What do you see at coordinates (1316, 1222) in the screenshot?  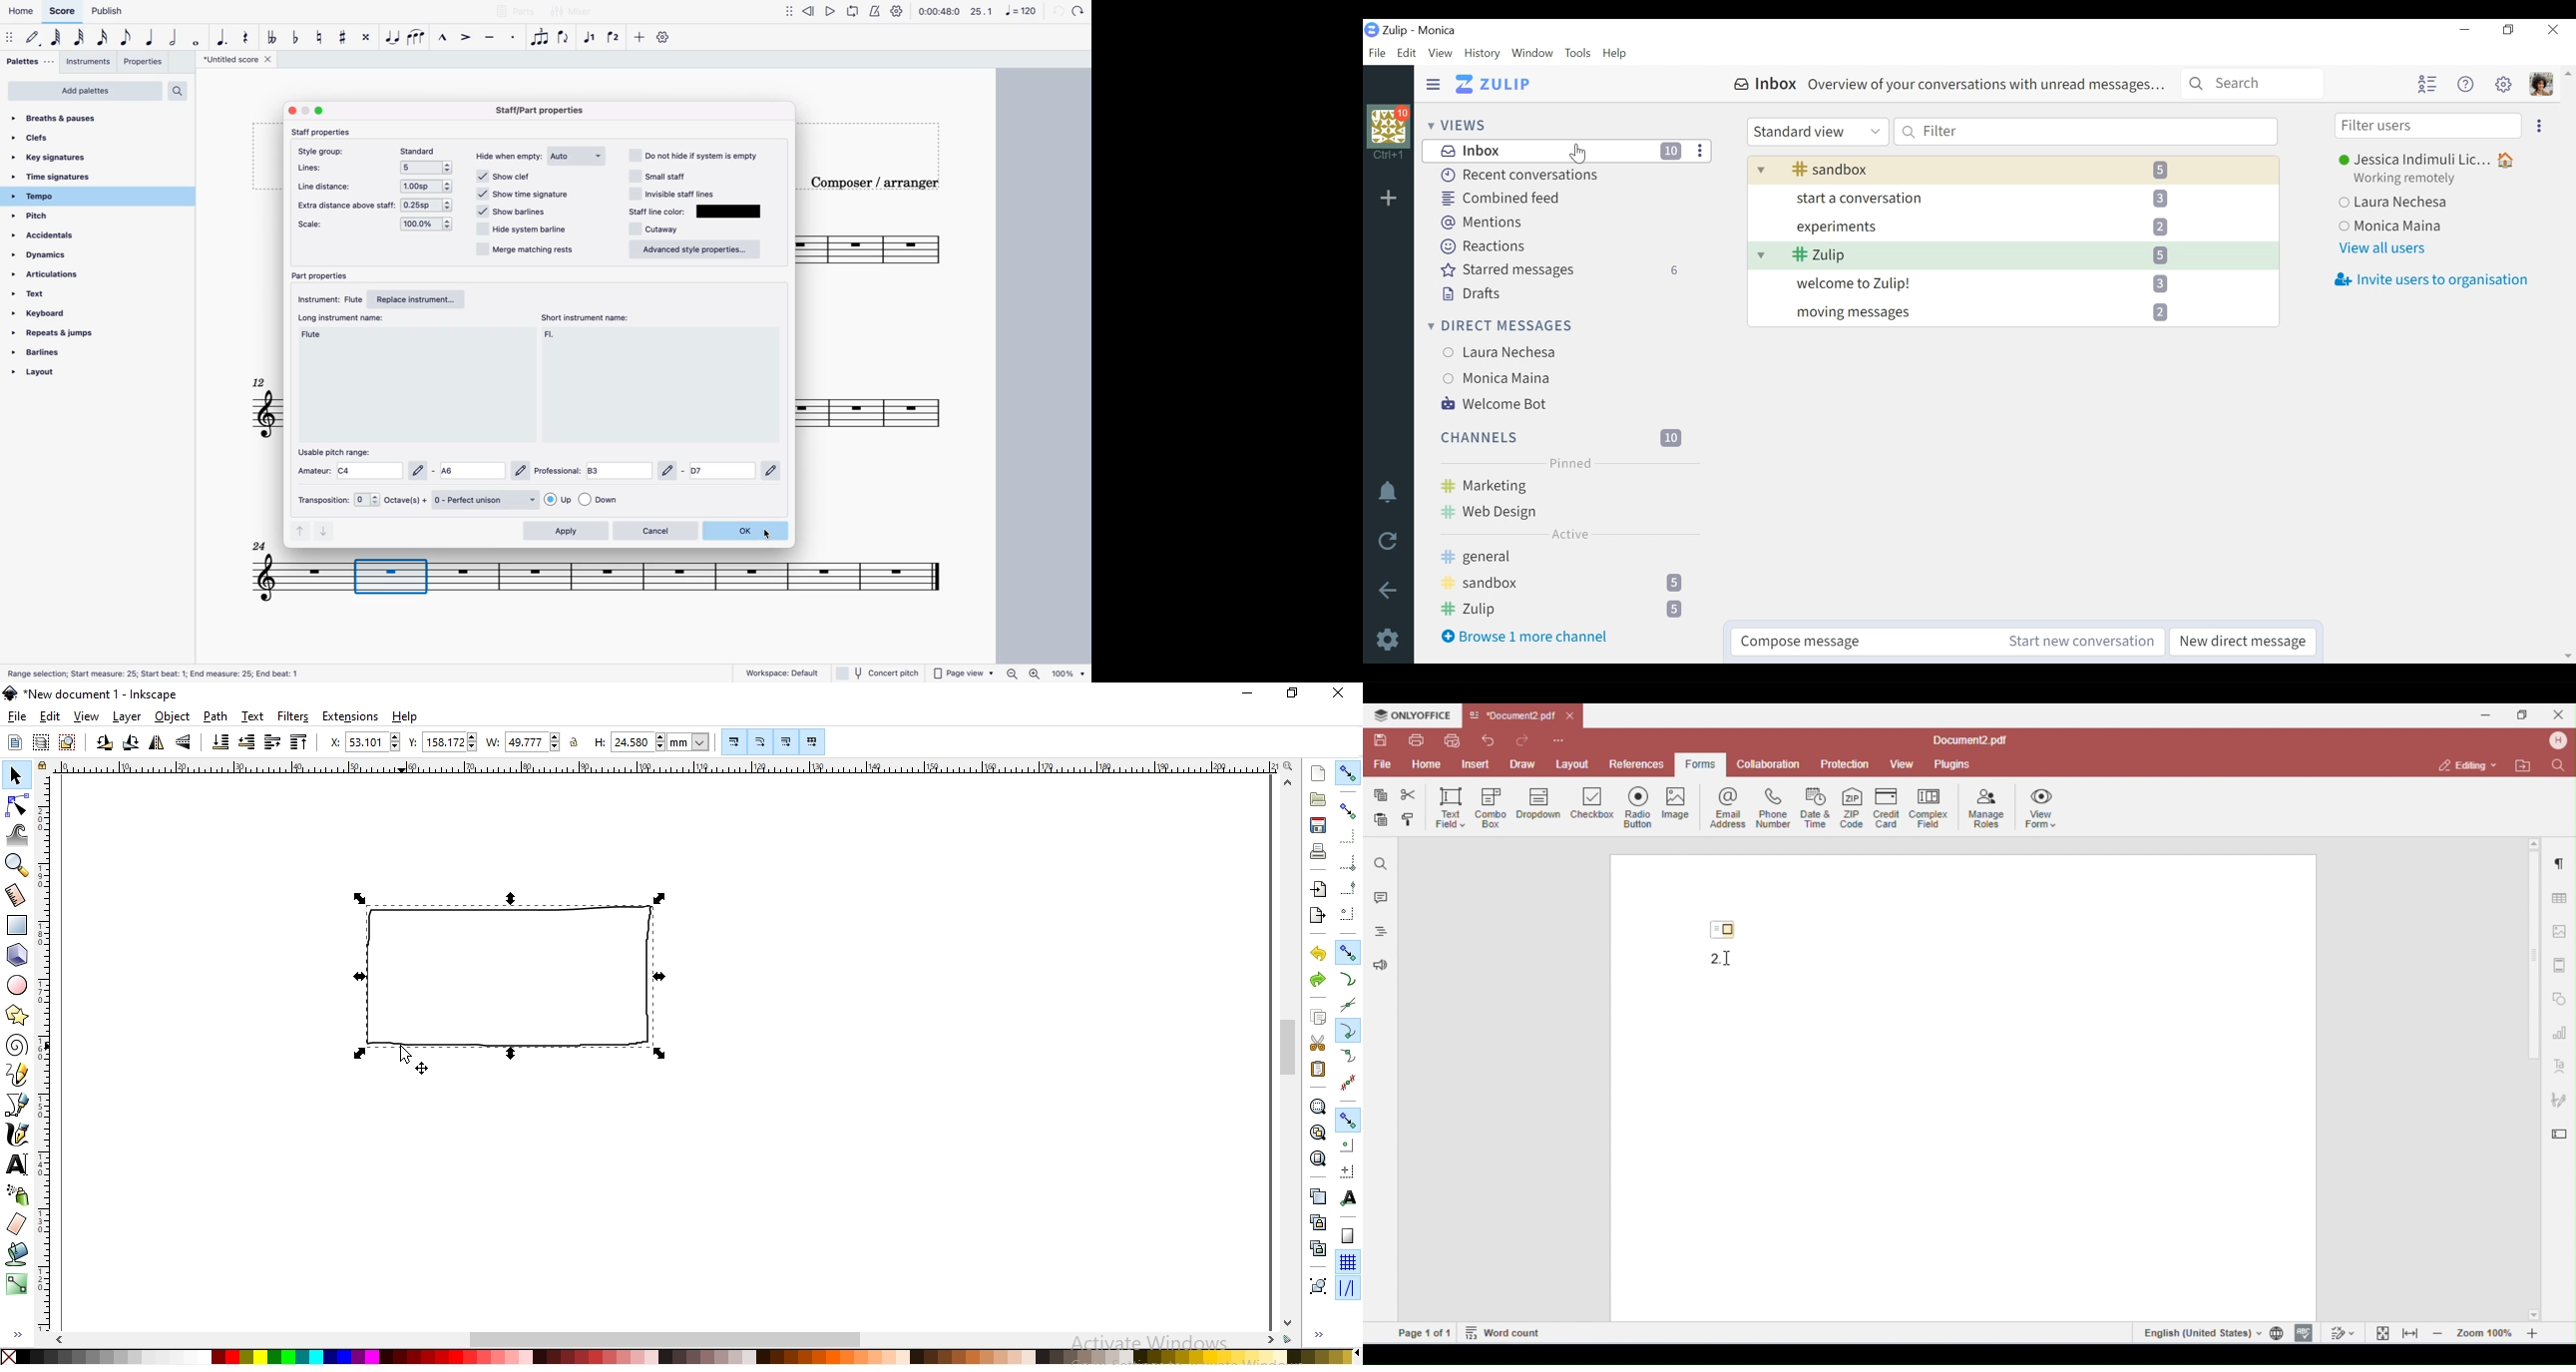 I see `create a clone` at bounding box center [1316, 1222].